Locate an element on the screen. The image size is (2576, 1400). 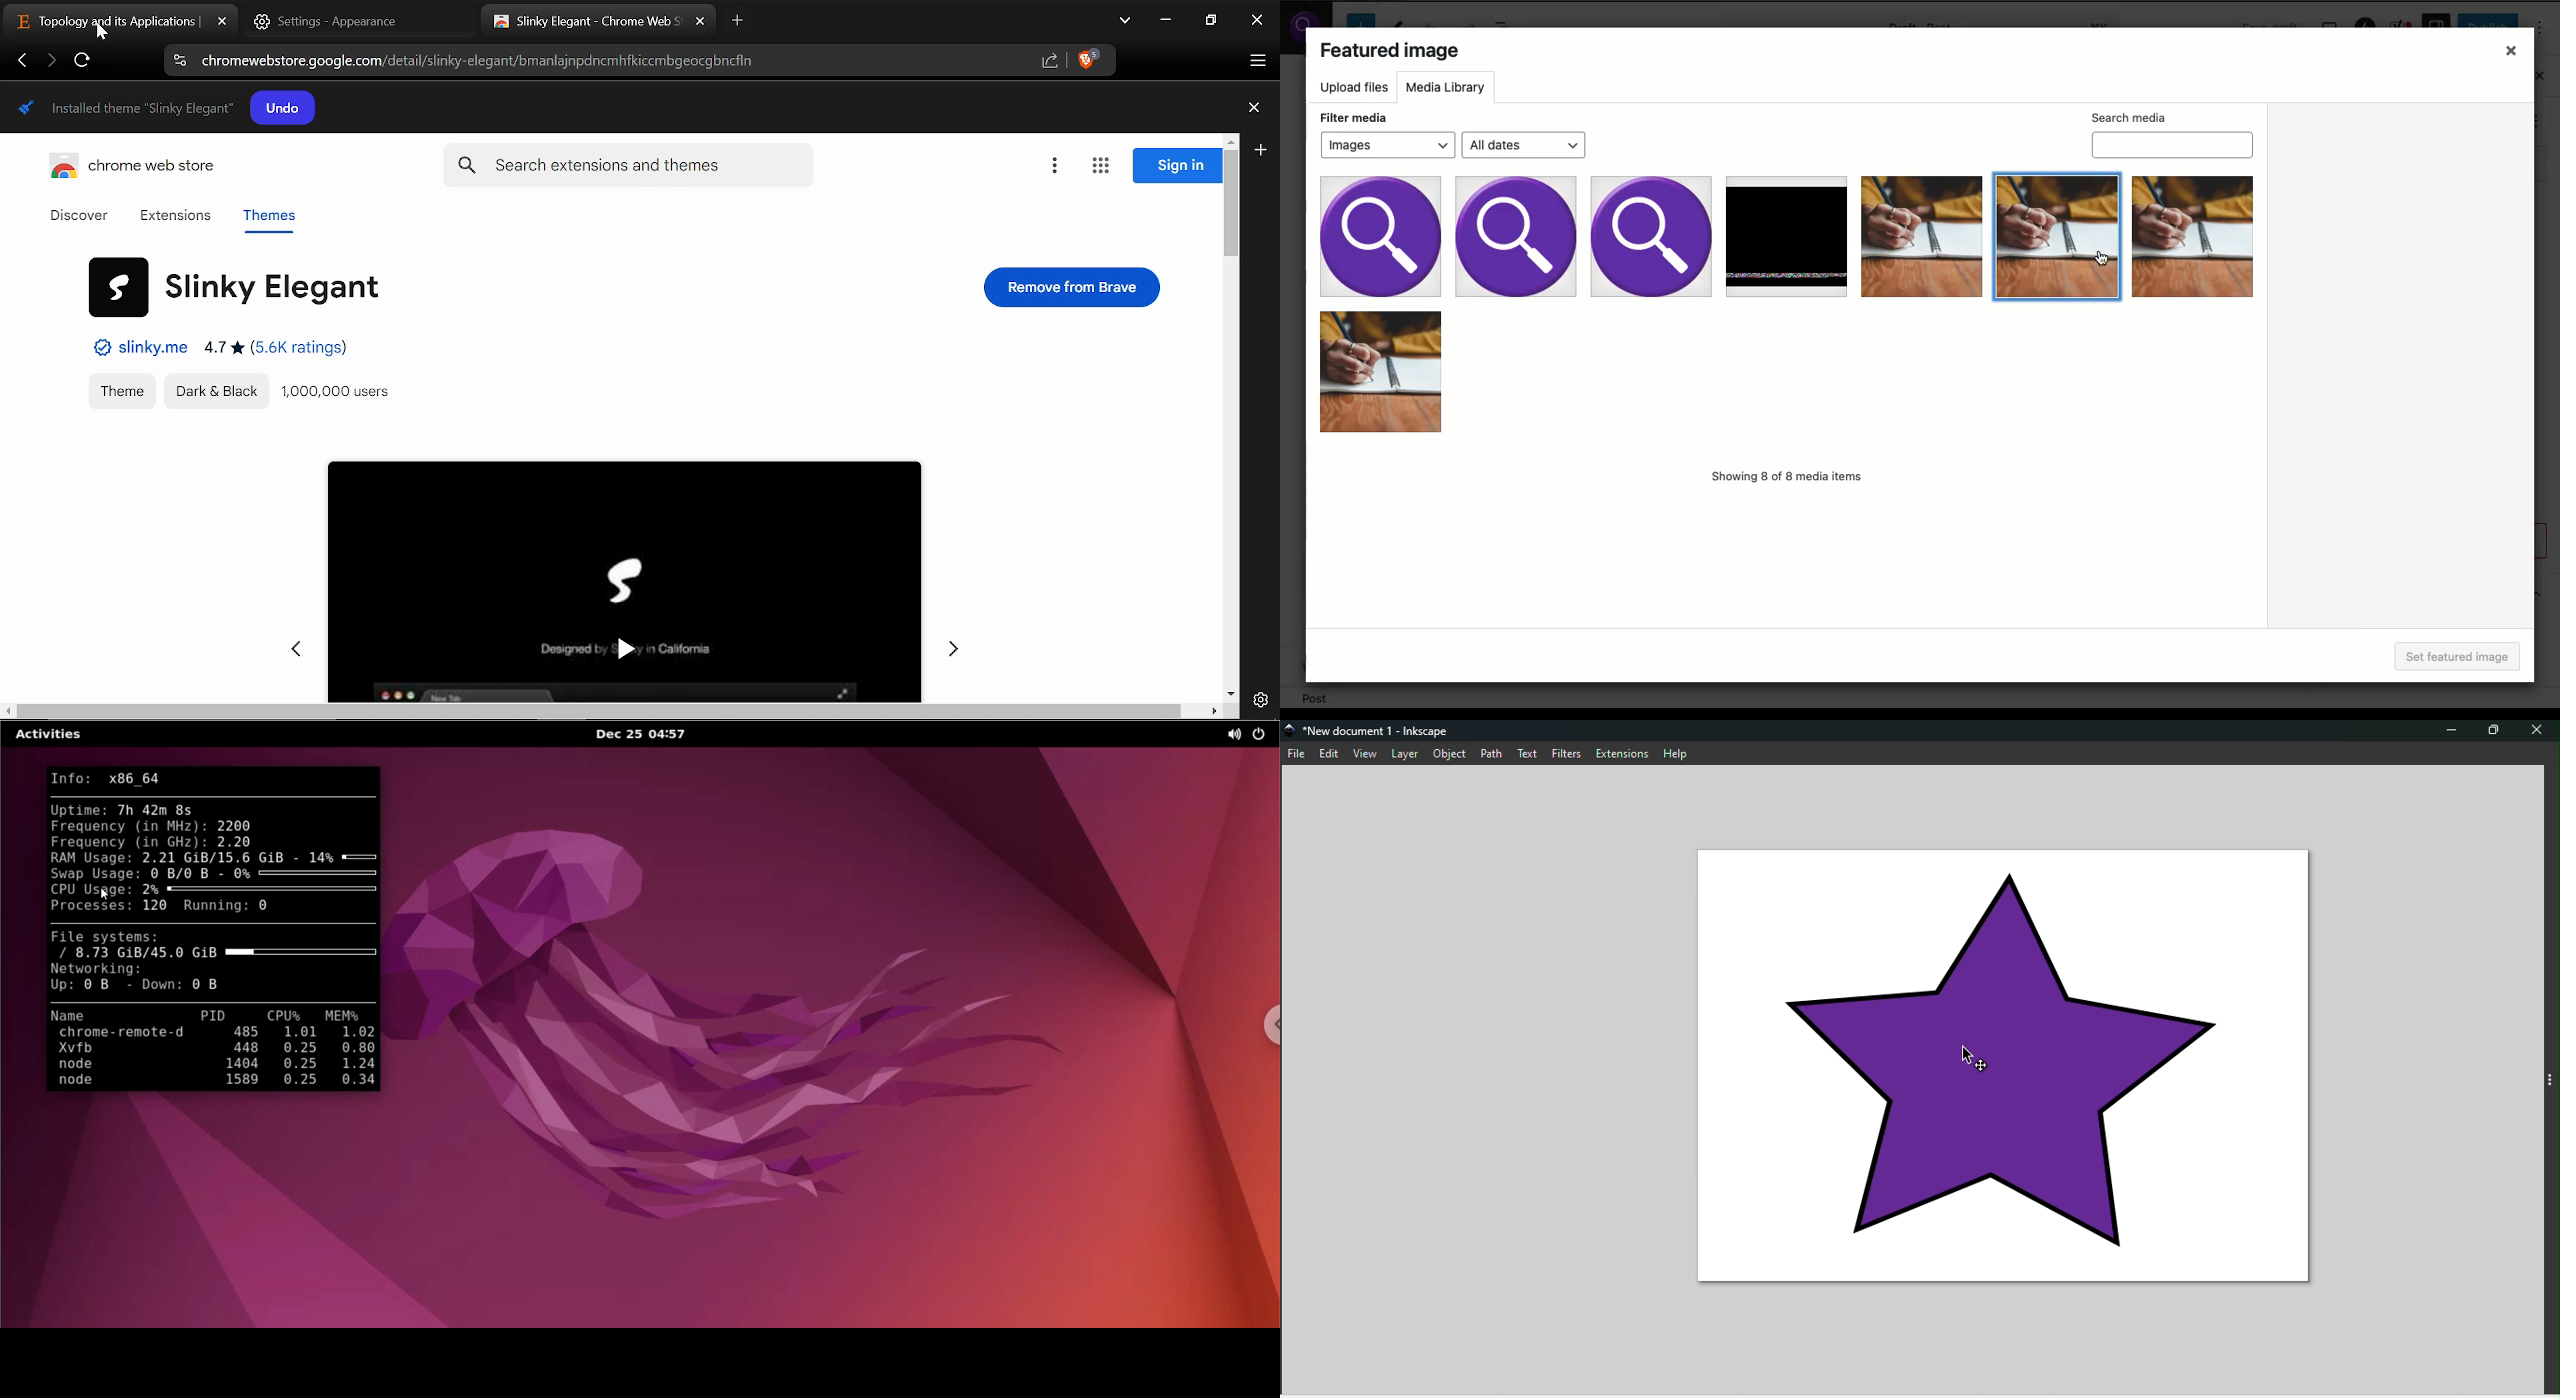
All dates is located at coordinates (1519, 144).